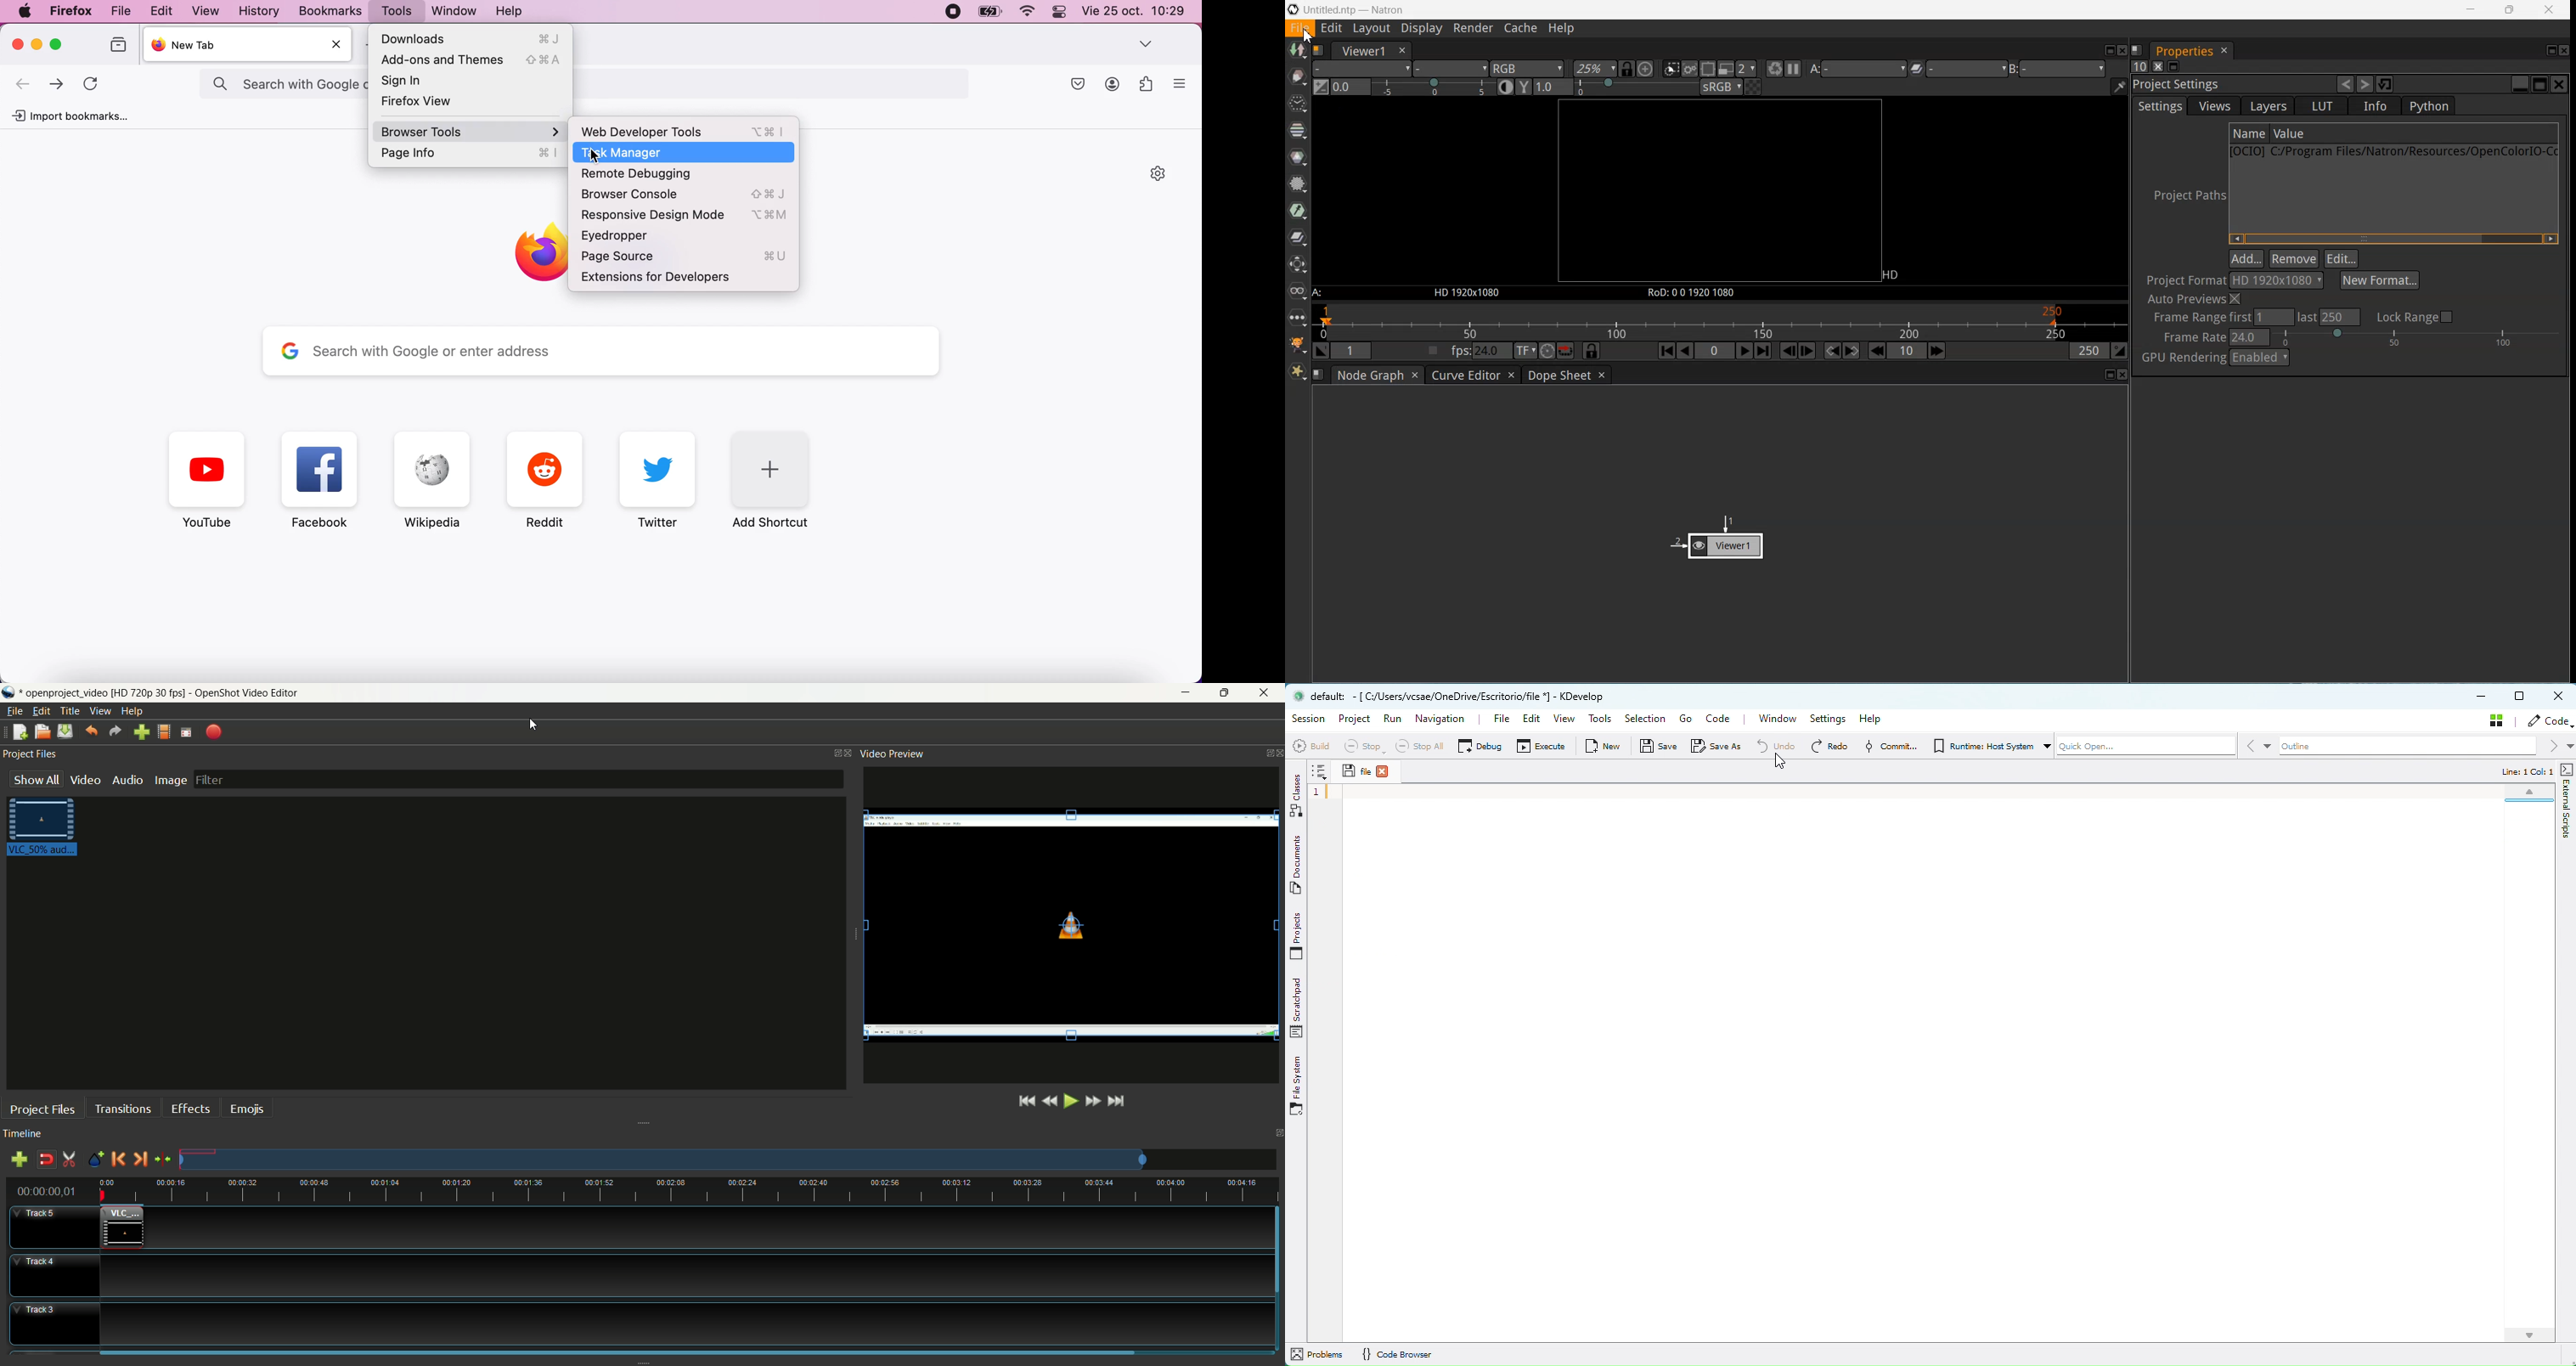 Image resolution: width=2576 pixels, height=1372 pixels. What do you see at coordinates (1377, 1355) in the screenshot?
I see `Info` at bounding box center [1377, 1355].